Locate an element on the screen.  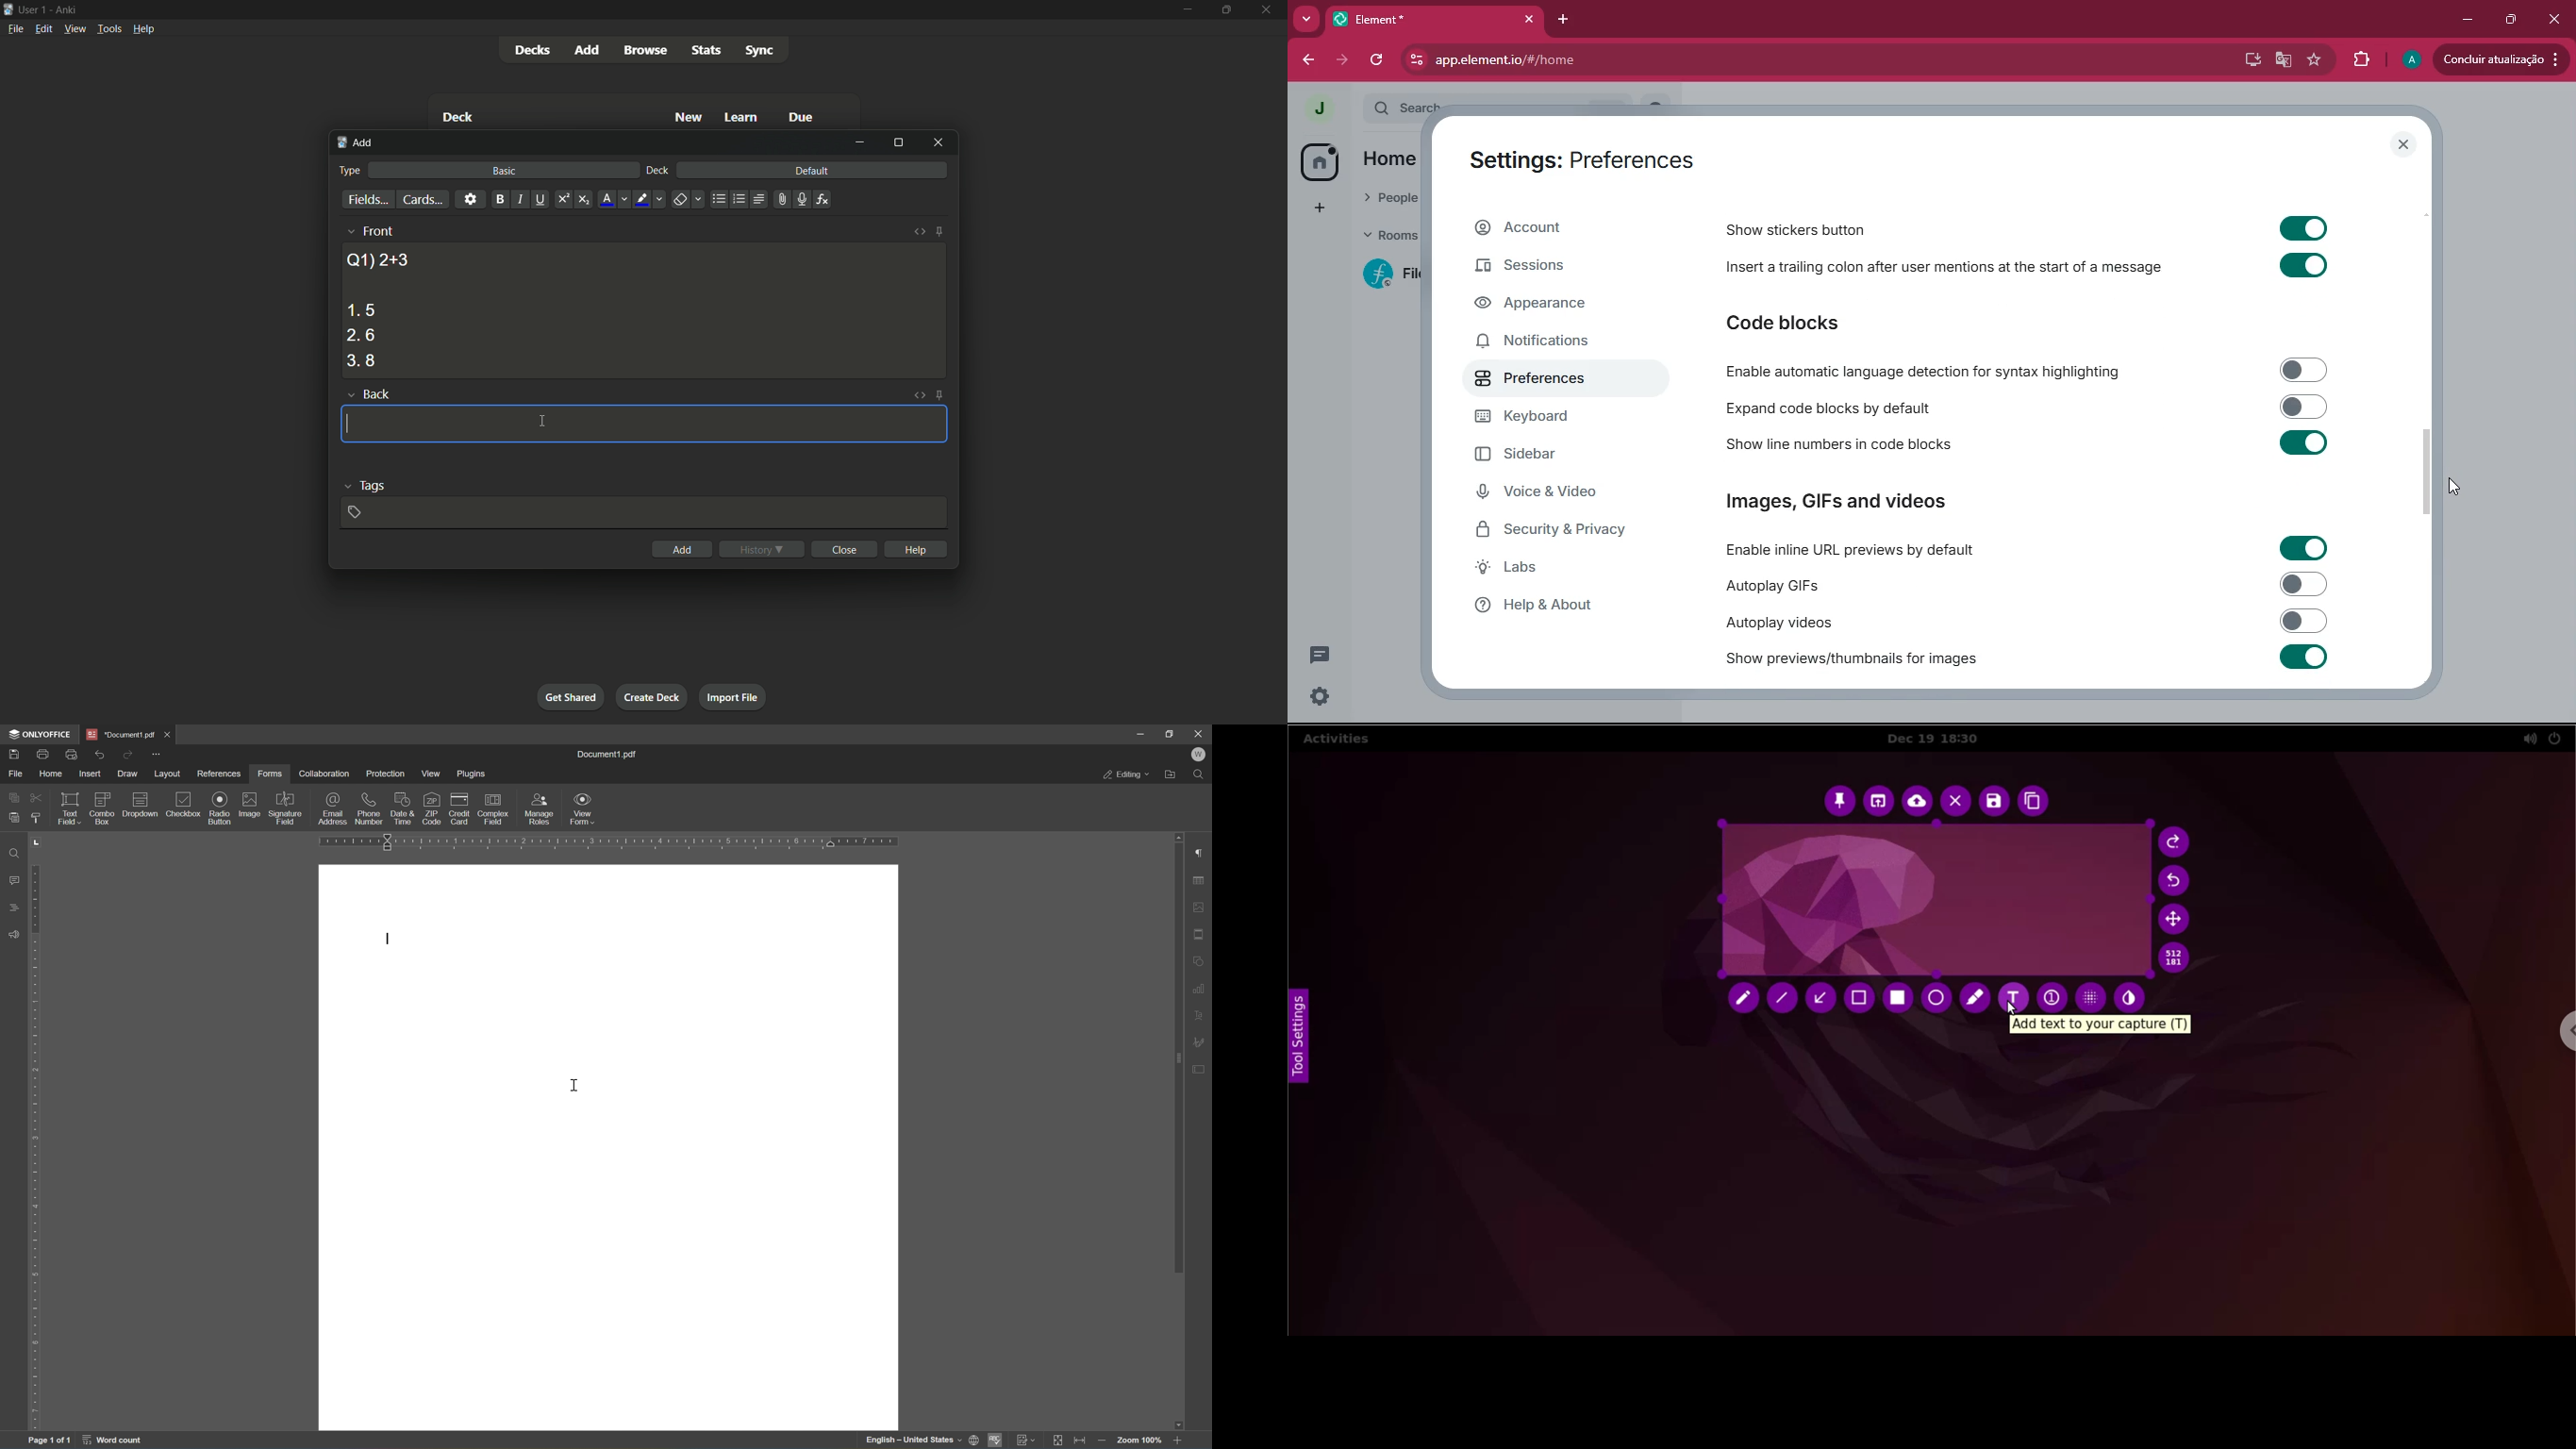
 is located at coordinates (2303, 657).